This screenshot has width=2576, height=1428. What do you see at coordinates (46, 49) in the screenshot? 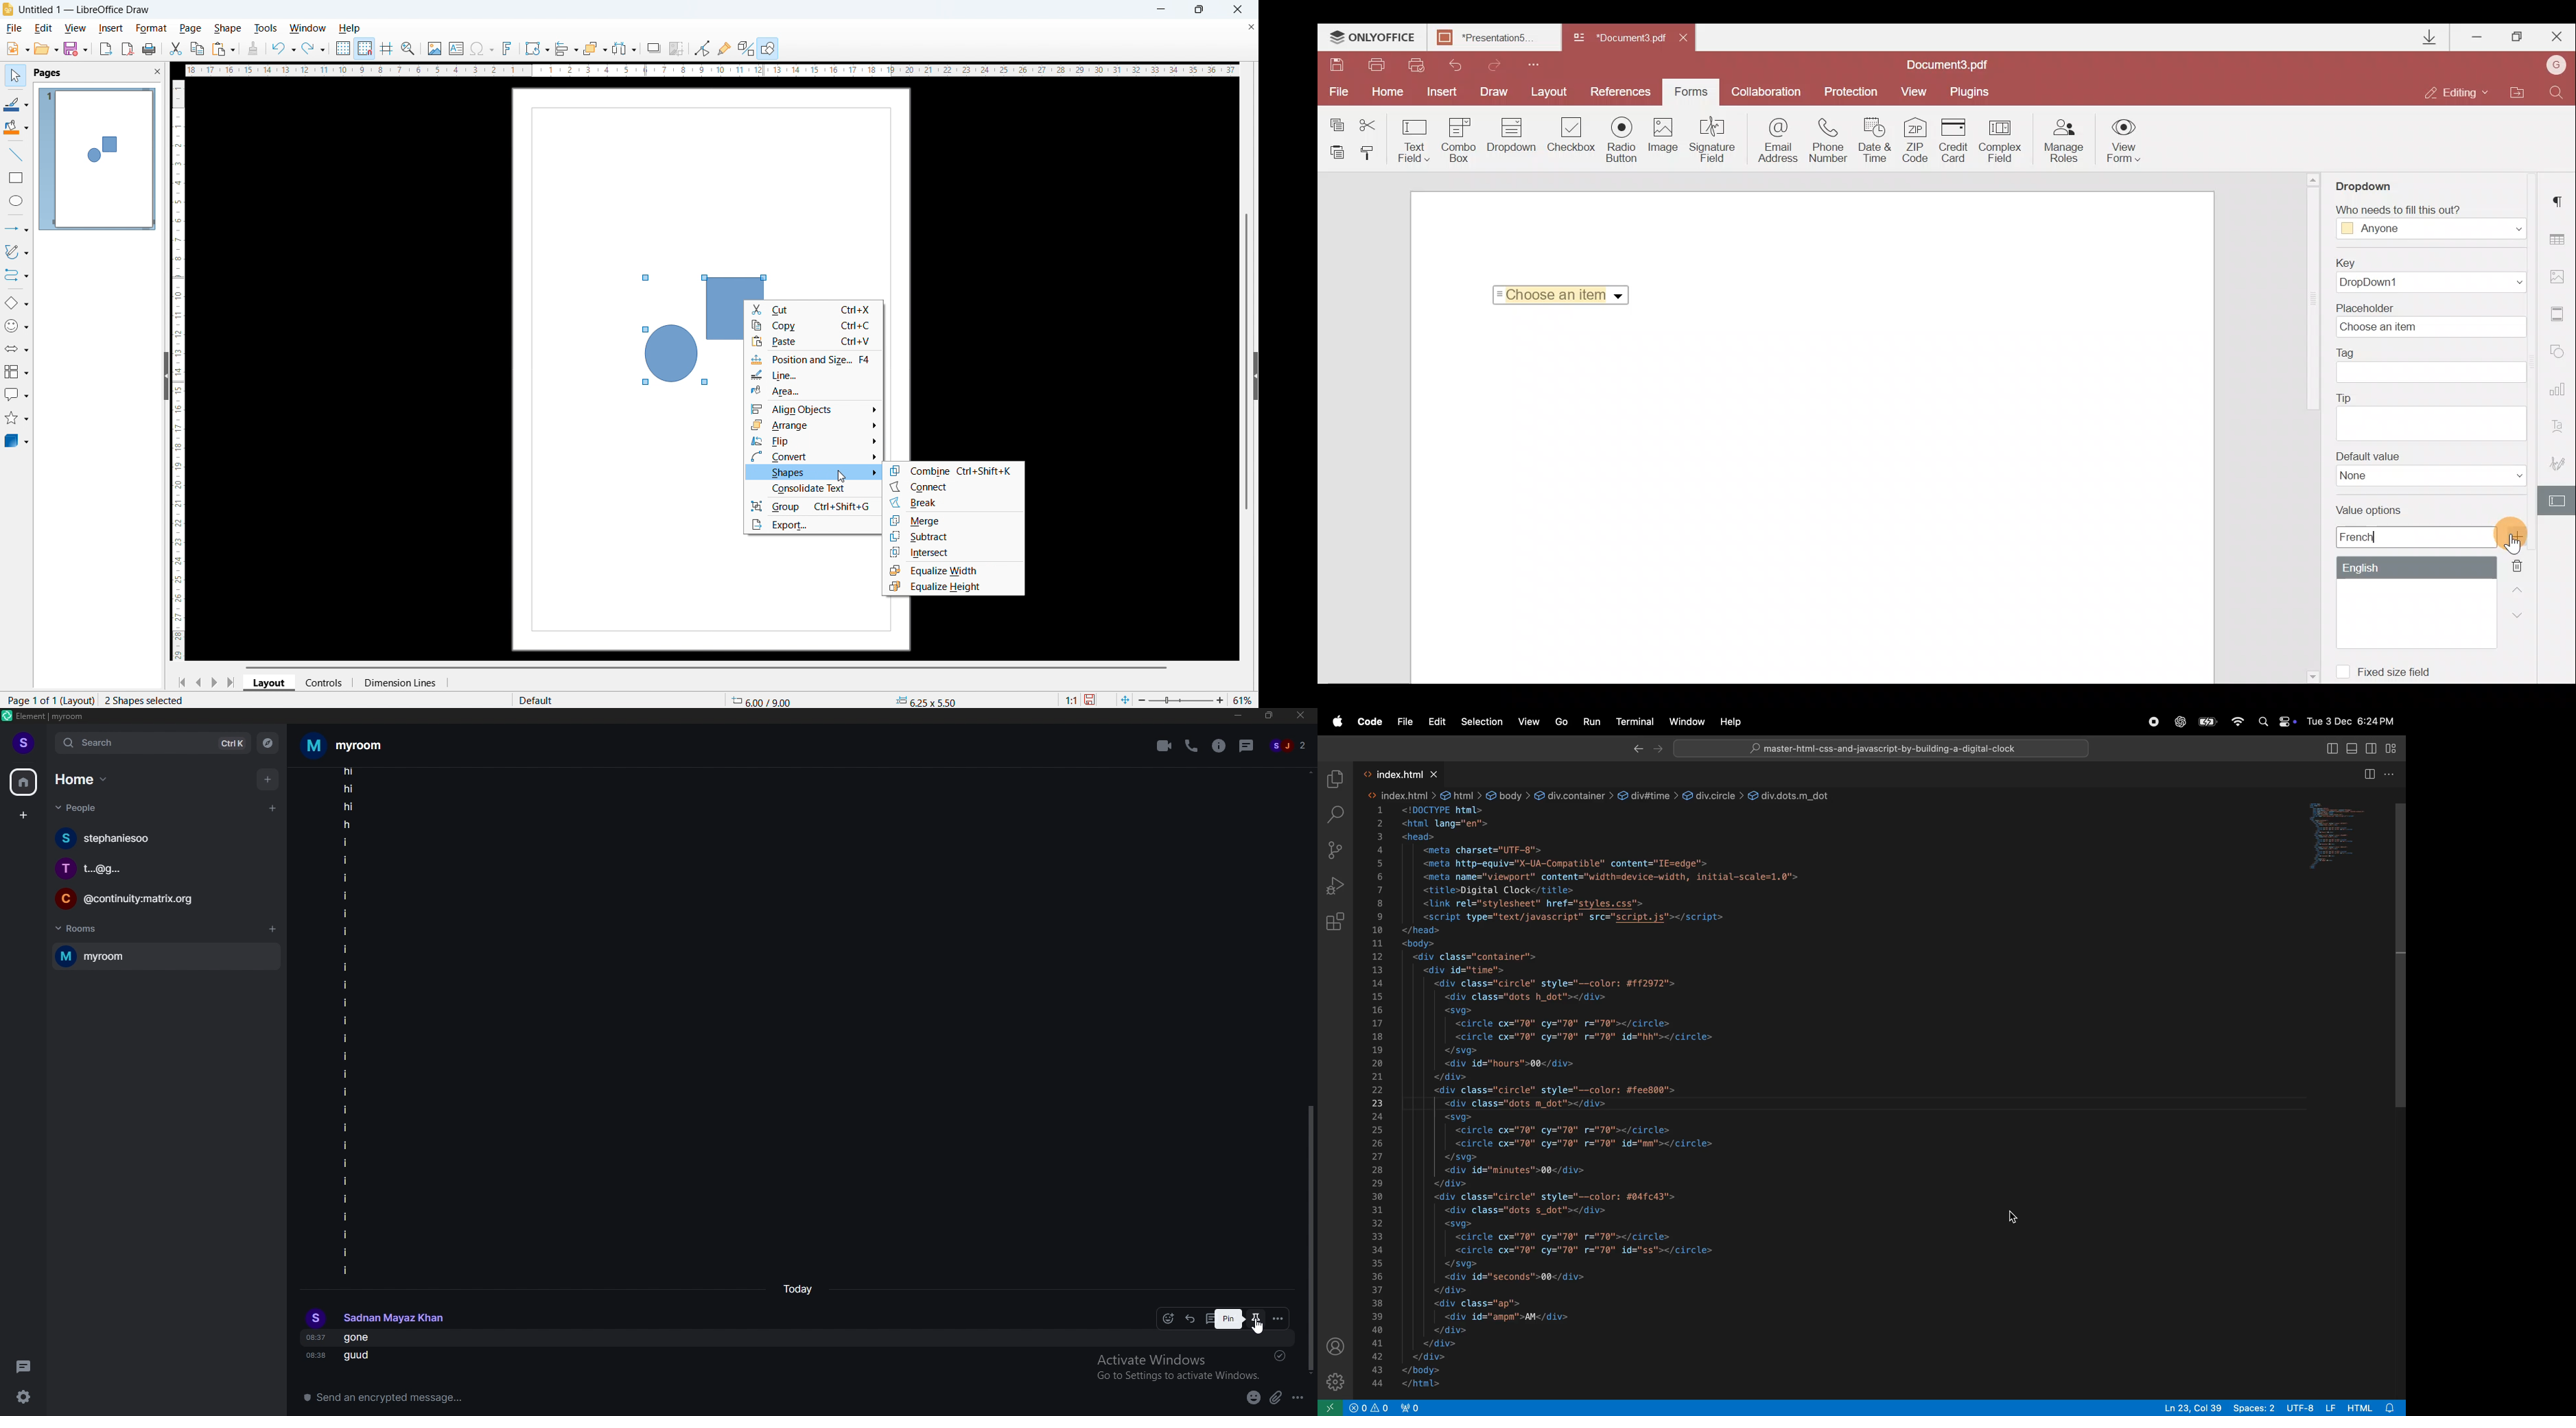
I see `open` at bounding box center [46, 49].